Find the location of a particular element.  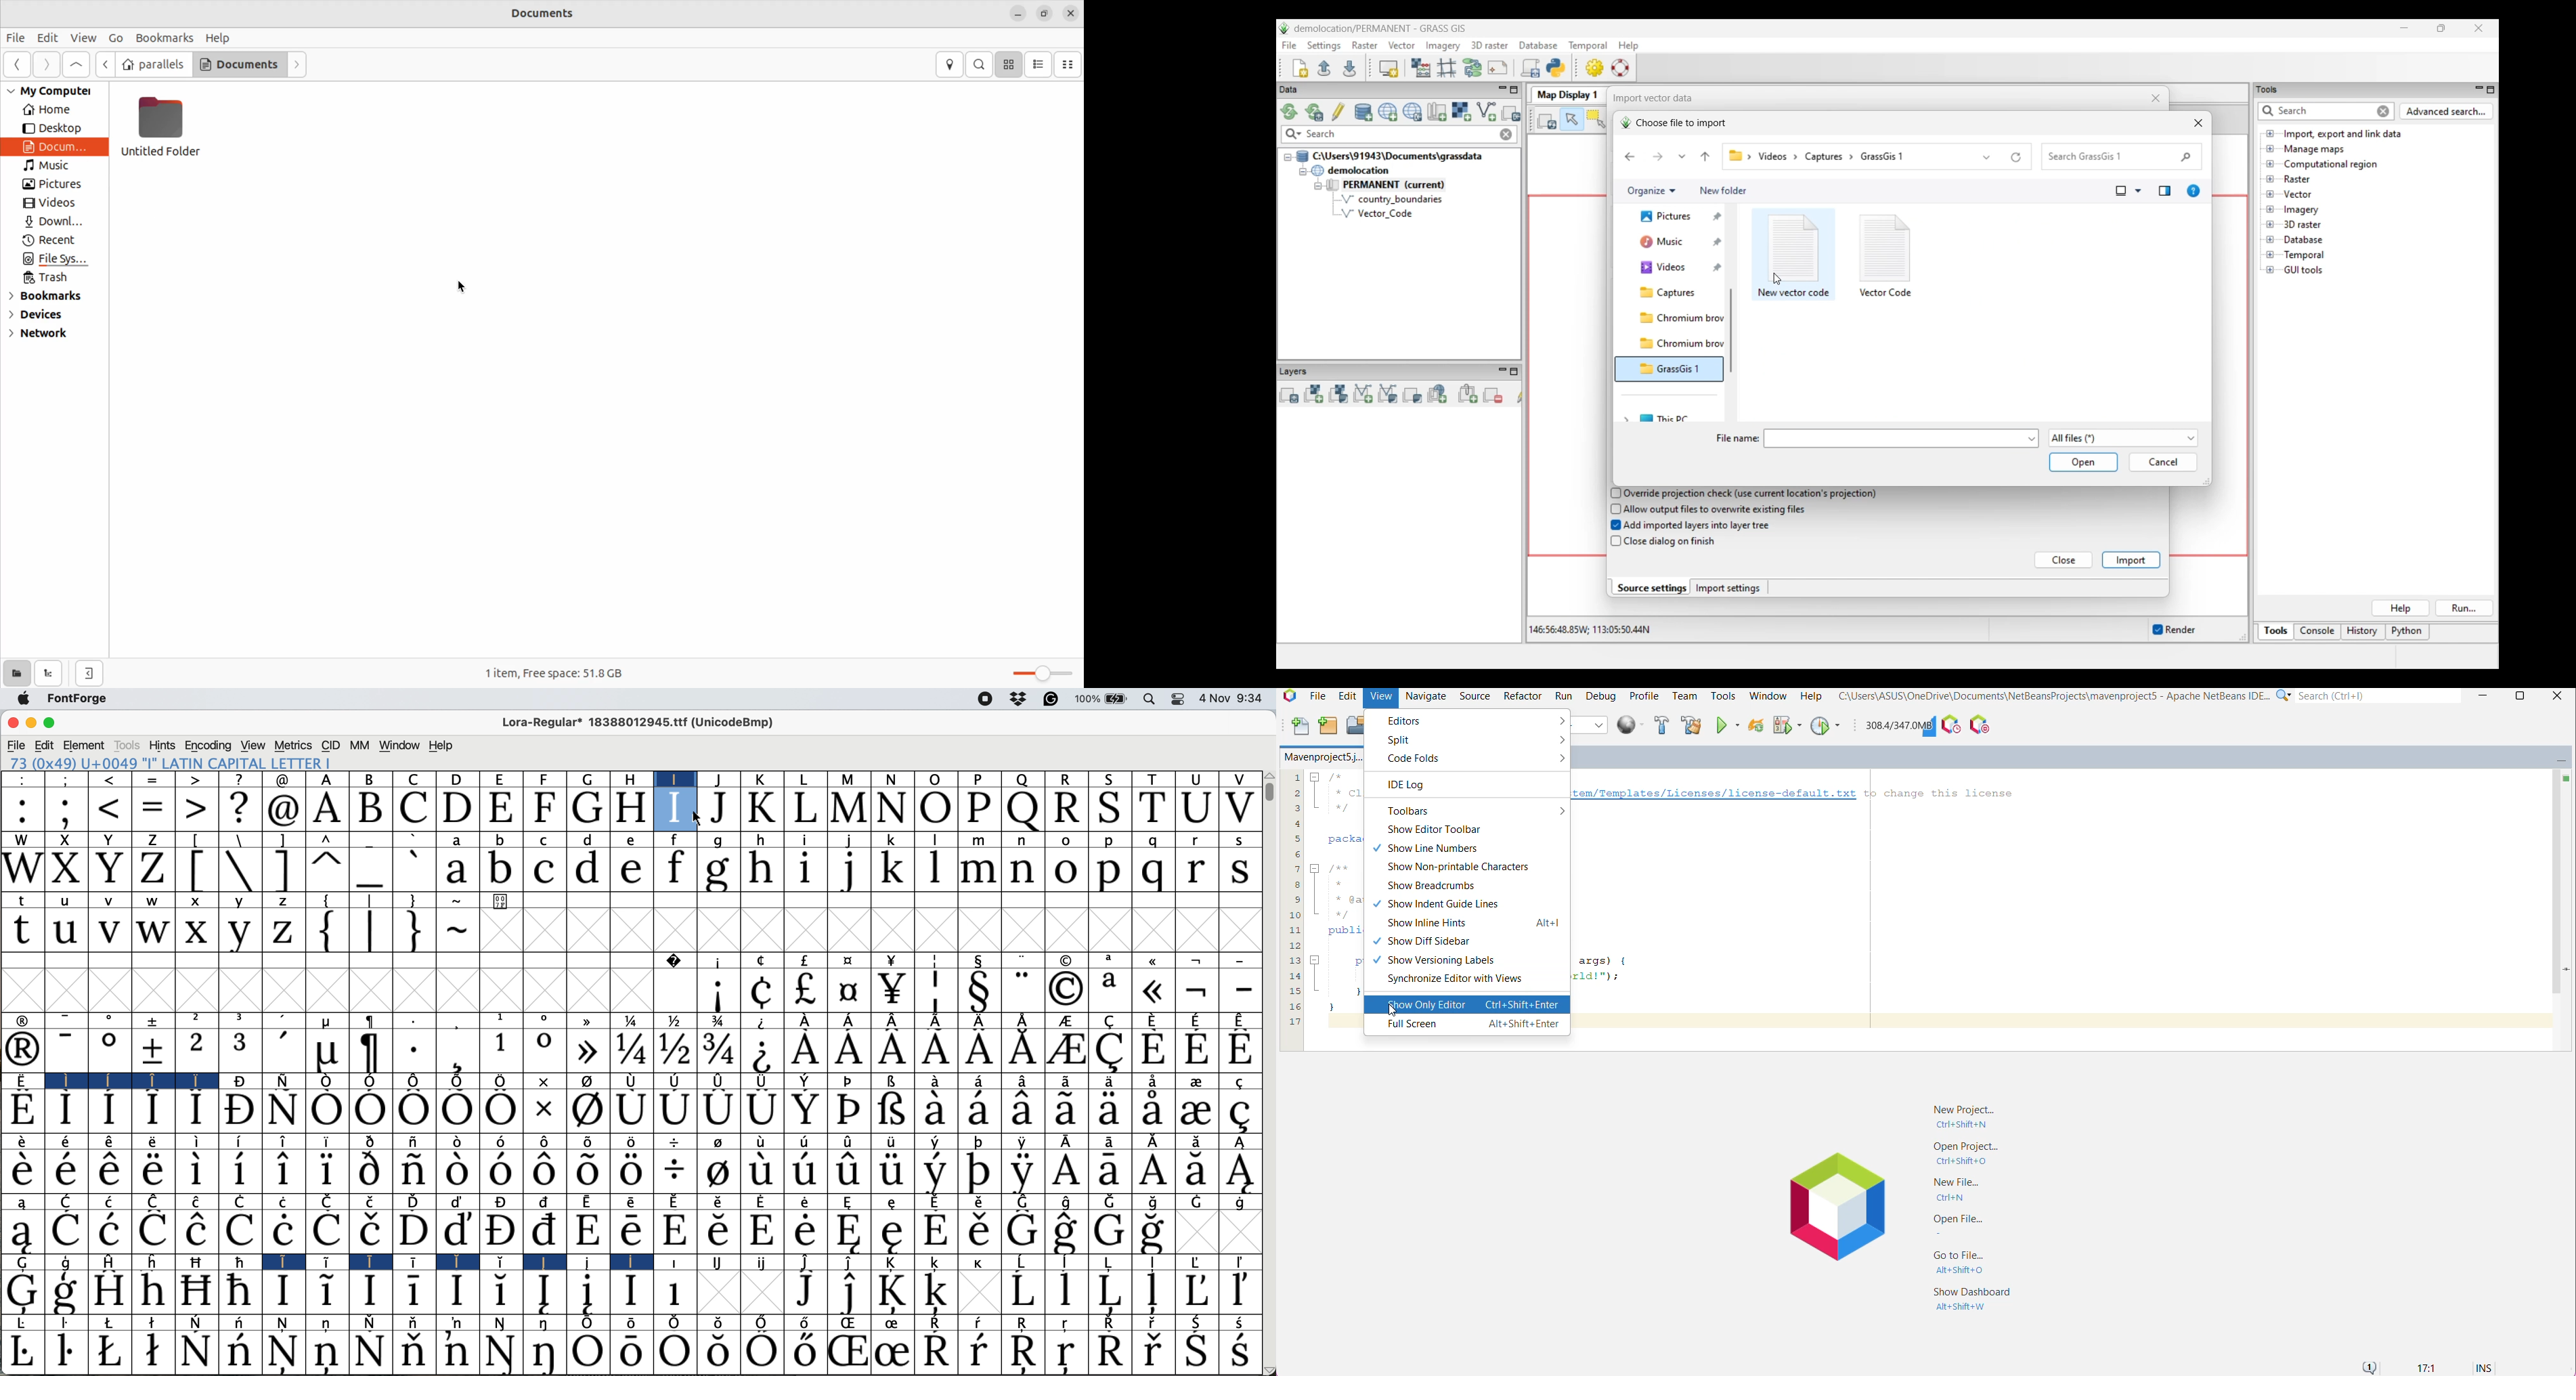

> is located at coordinates (194, 780).